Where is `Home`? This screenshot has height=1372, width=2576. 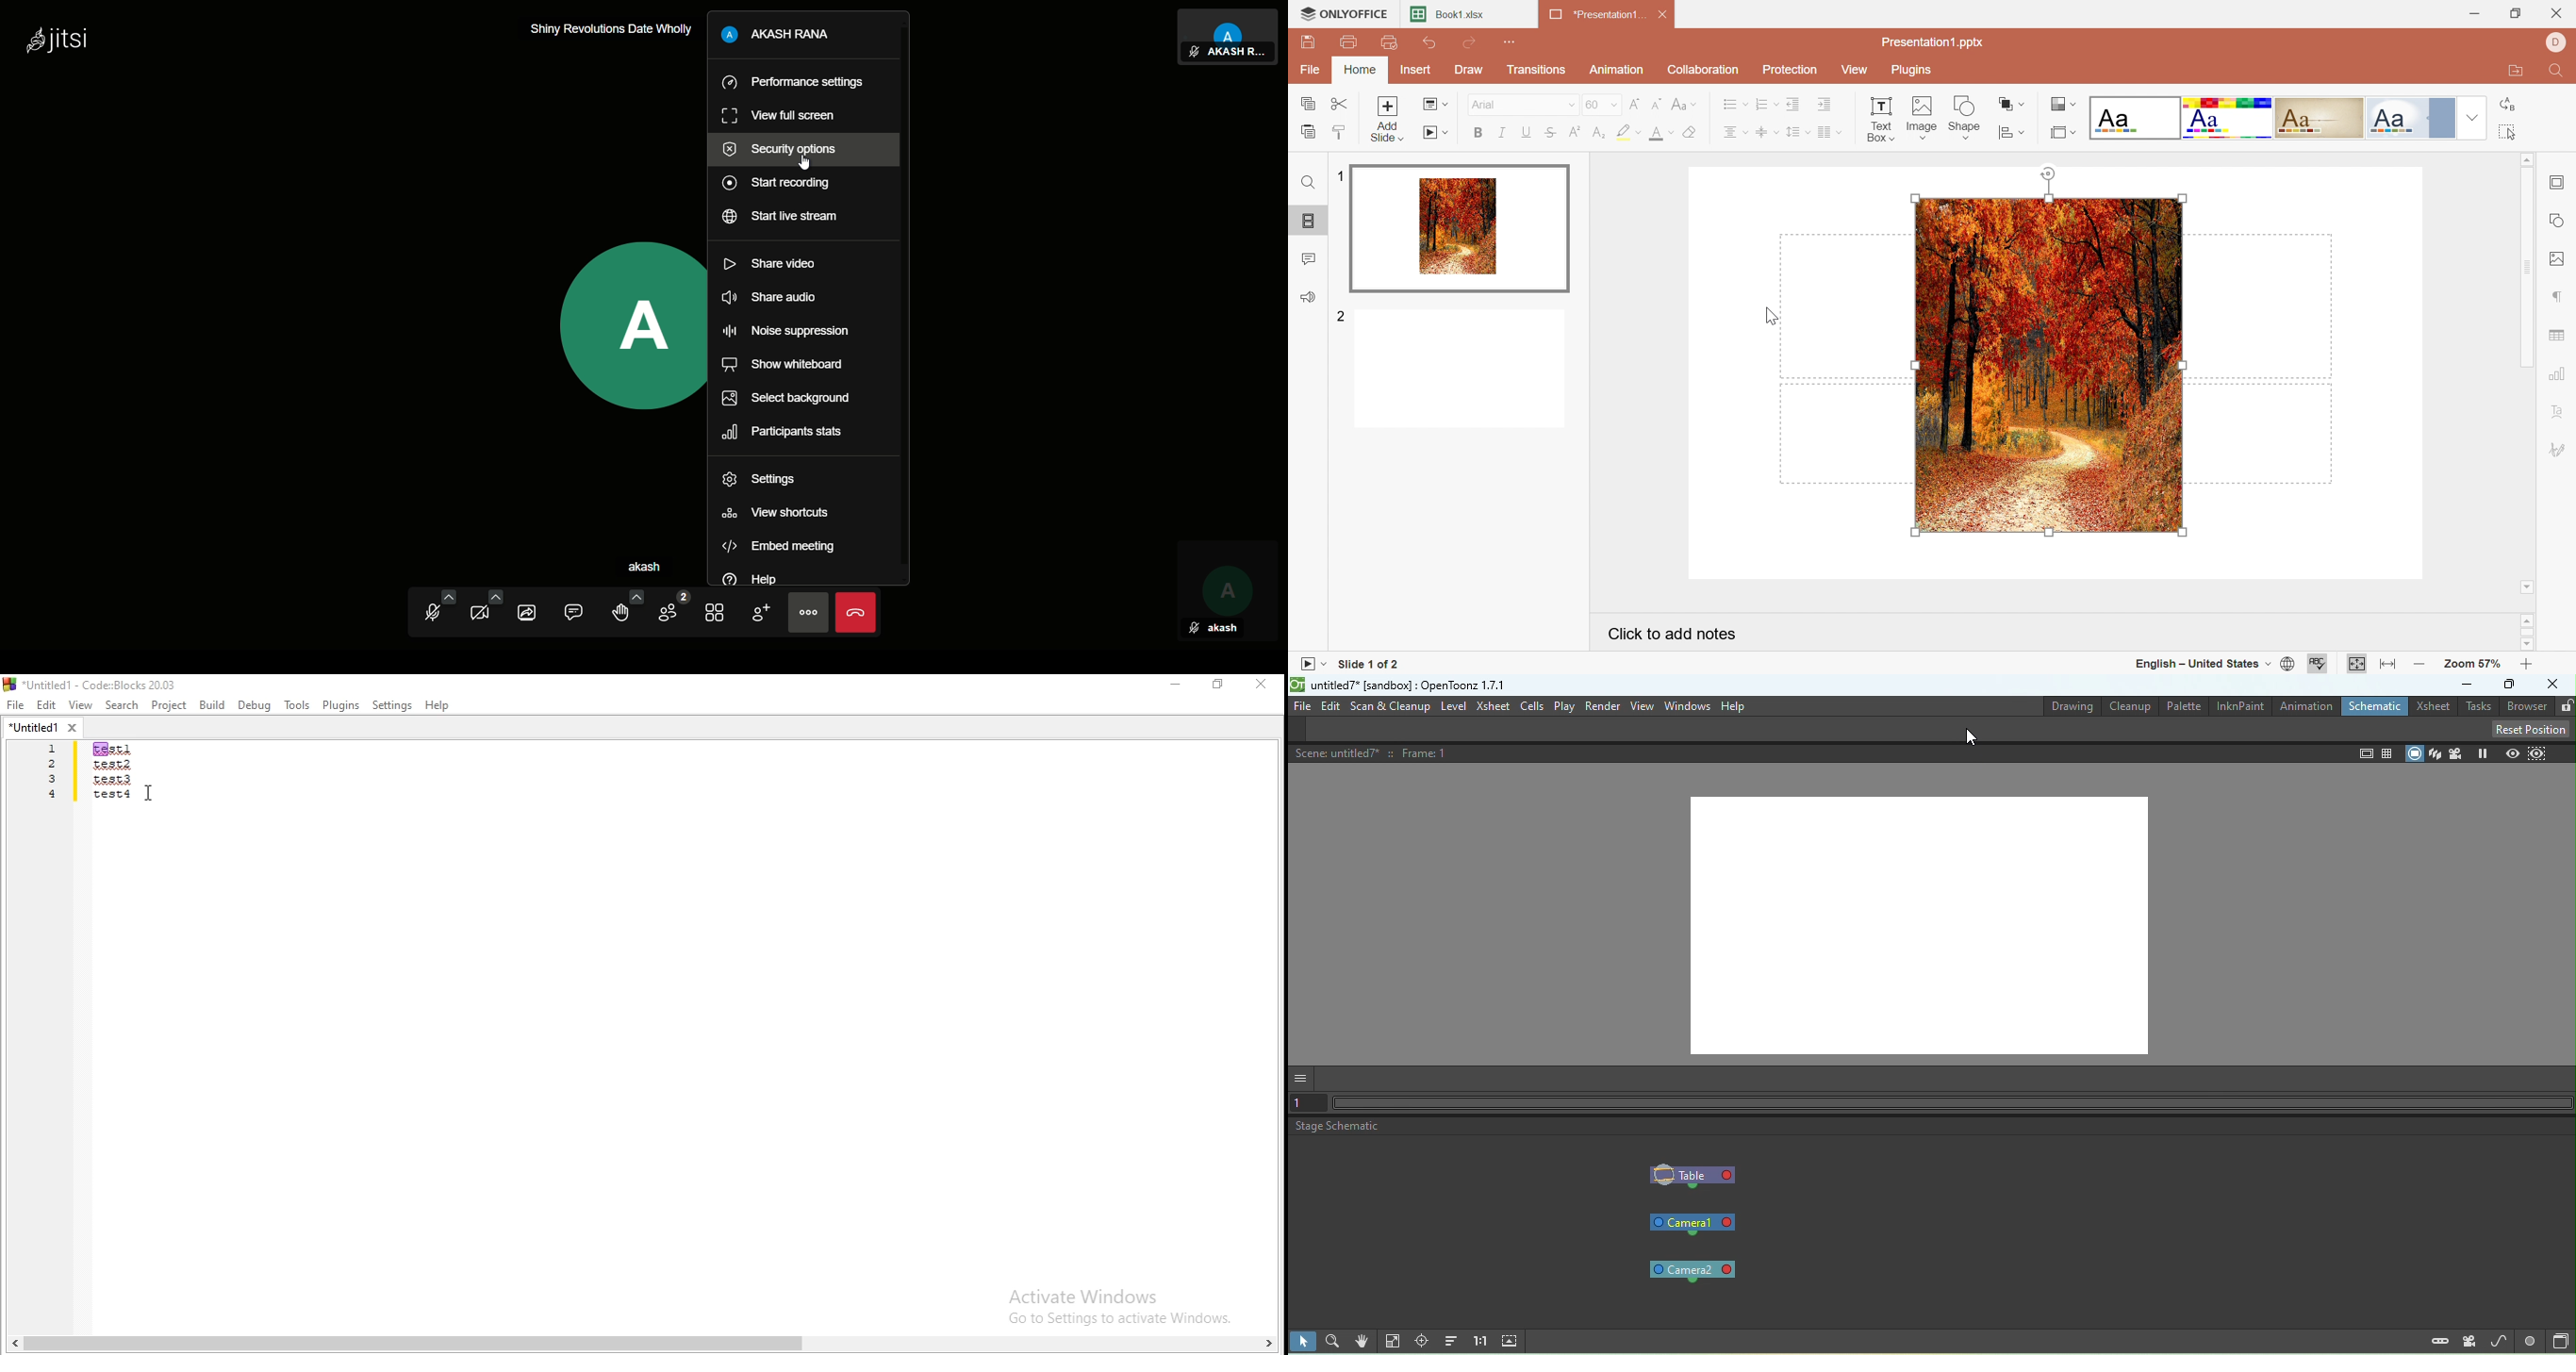
Home is located at coordinates (1361, 70).